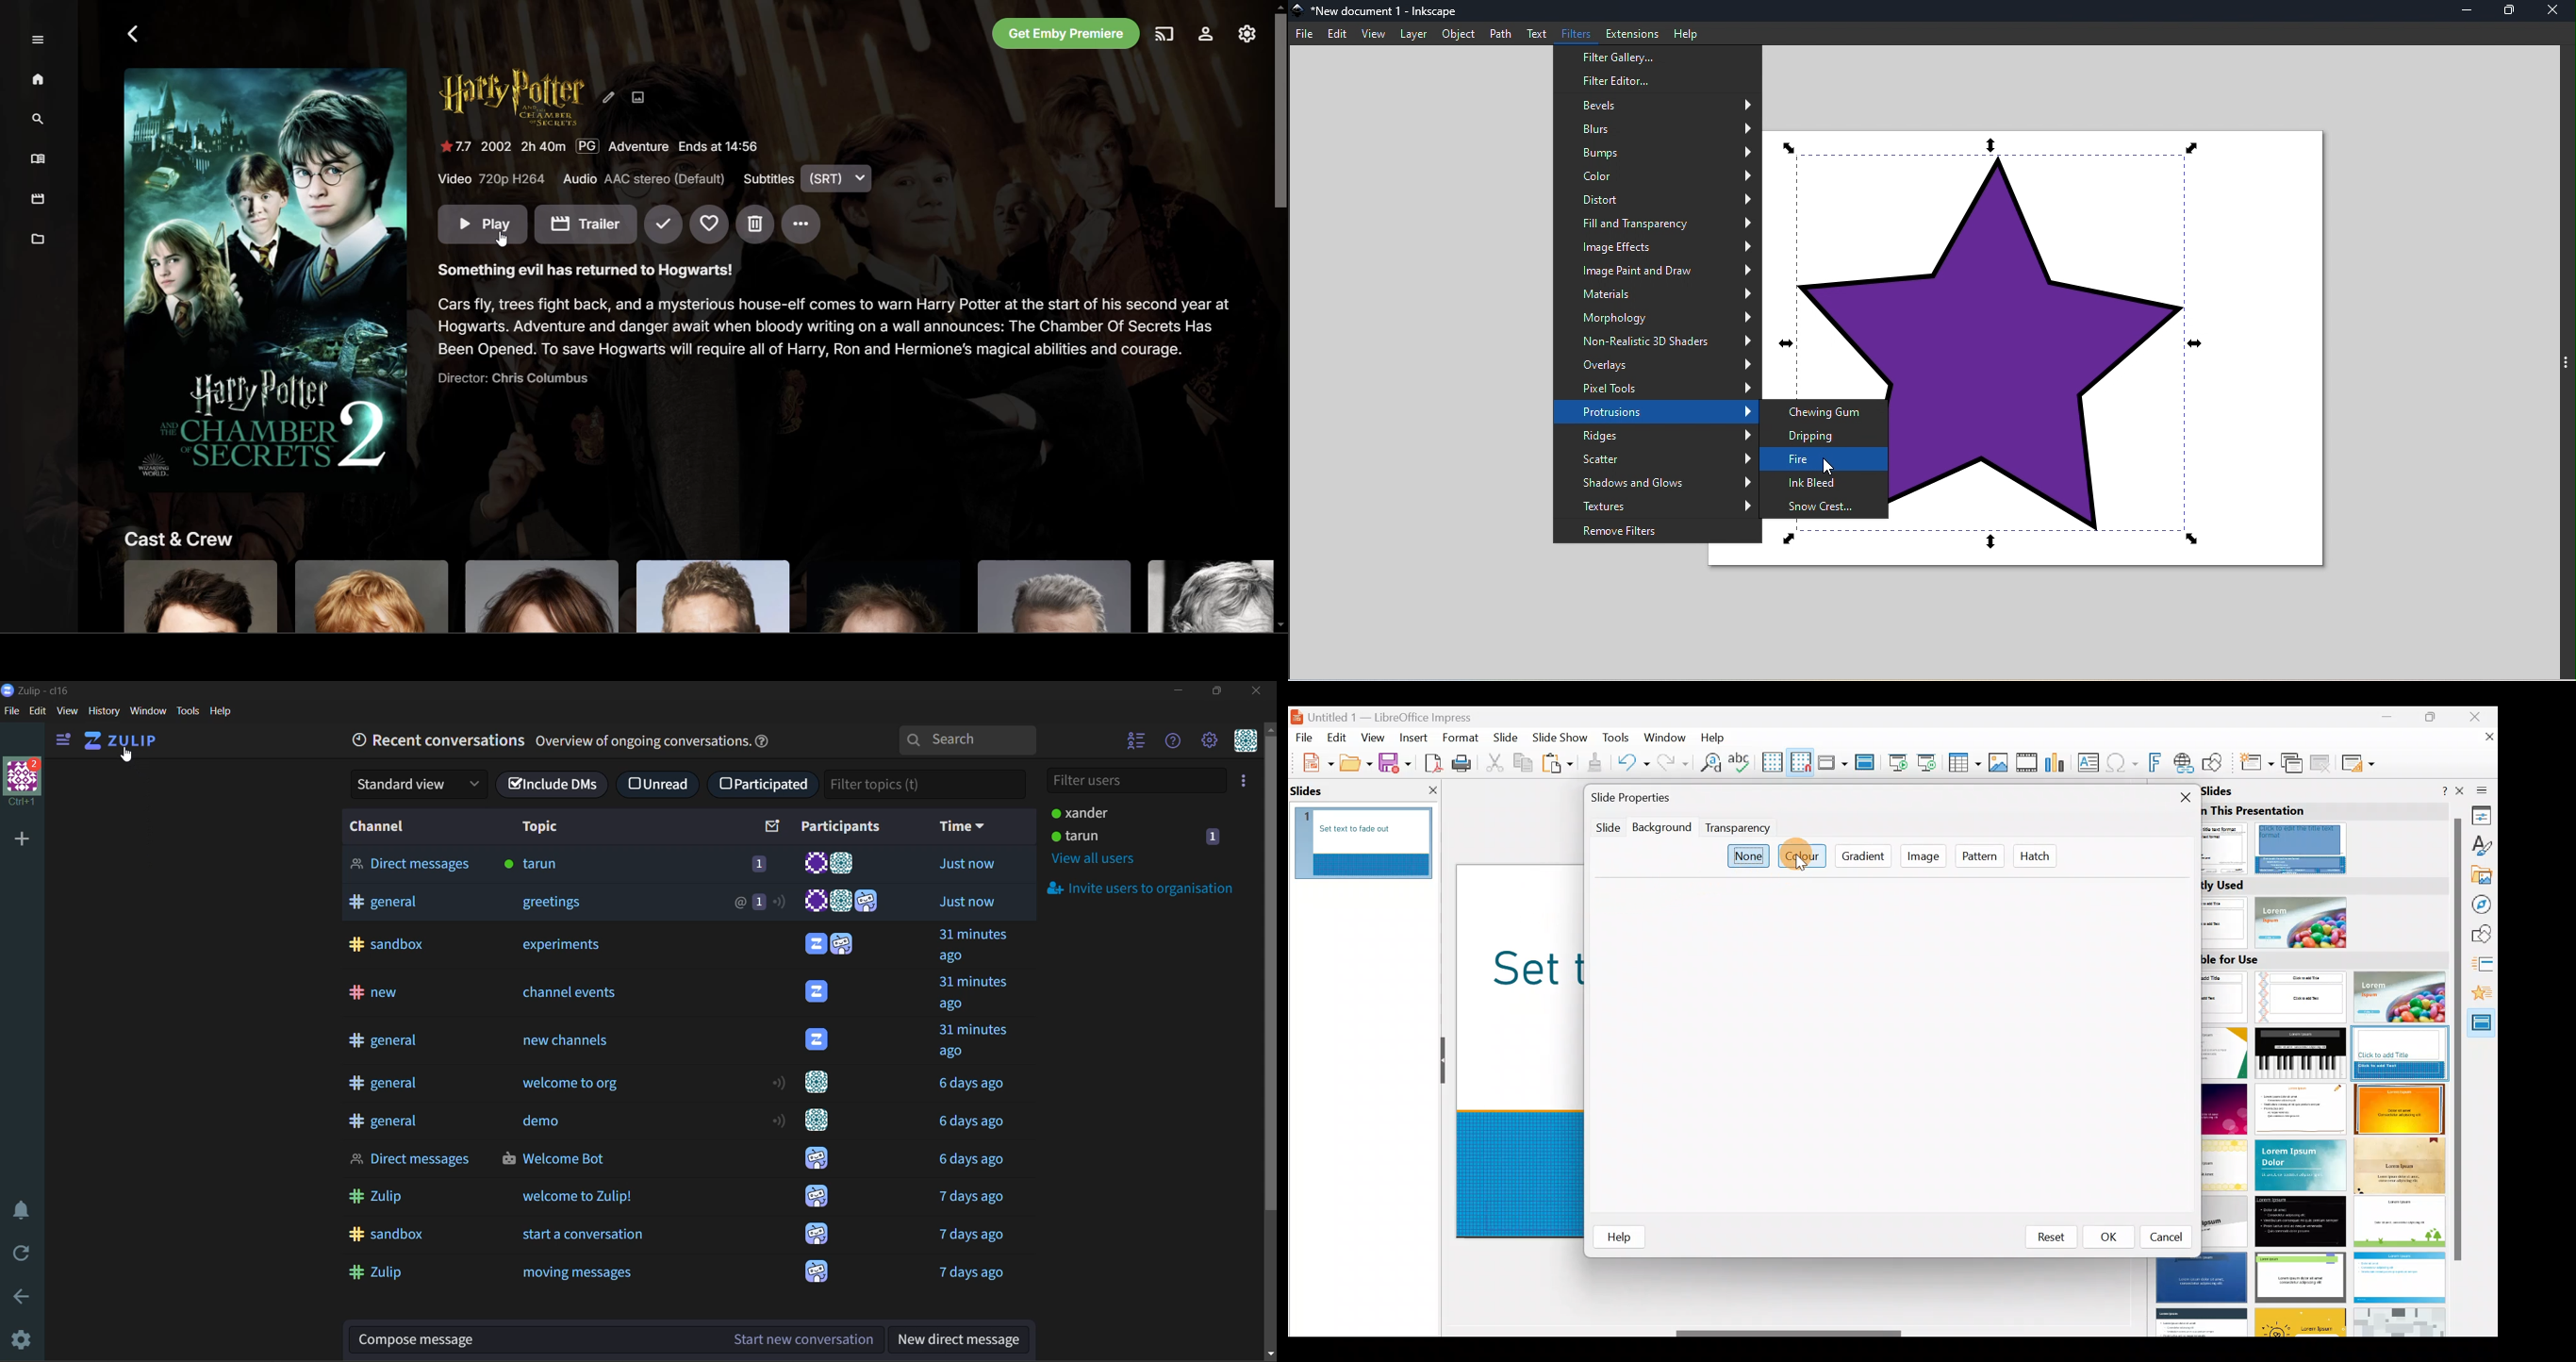 The height and width of the screenshot is (1372, 2576). What do you see at coordinates (1384, 10) in the screenshot?
I see `File name` at bounding box center [1384, 10].